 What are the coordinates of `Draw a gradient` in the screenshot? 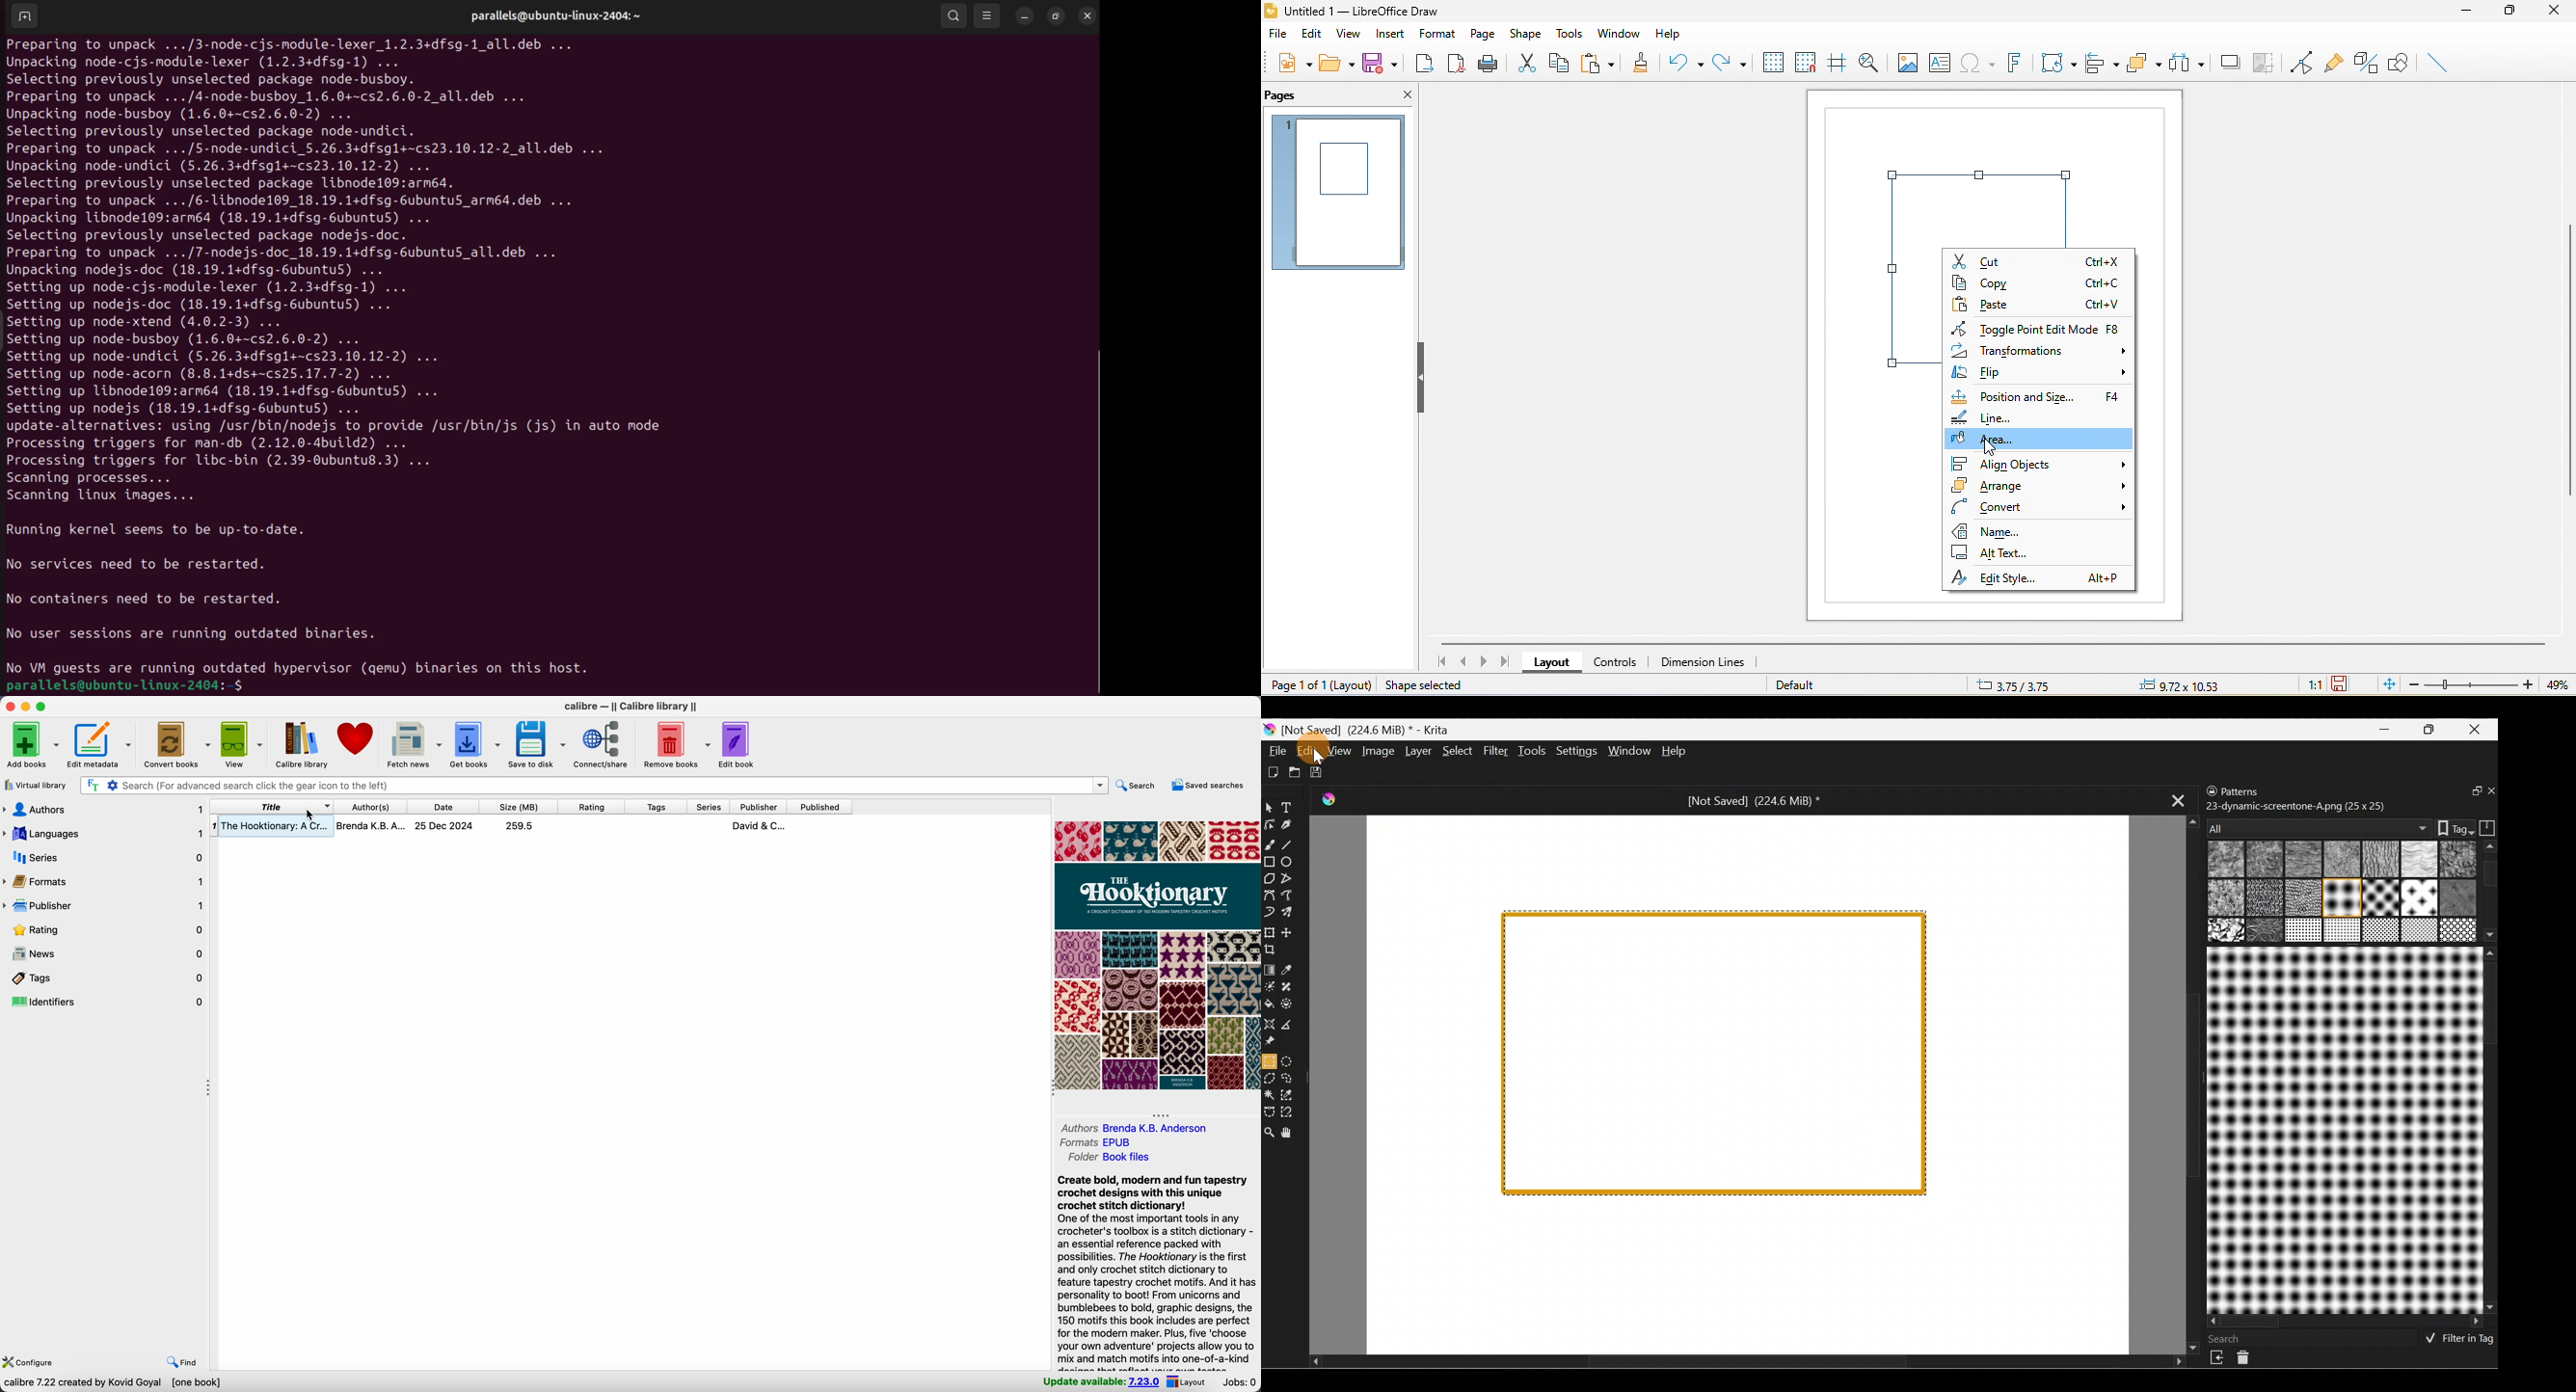 It's located at (1271, 967).